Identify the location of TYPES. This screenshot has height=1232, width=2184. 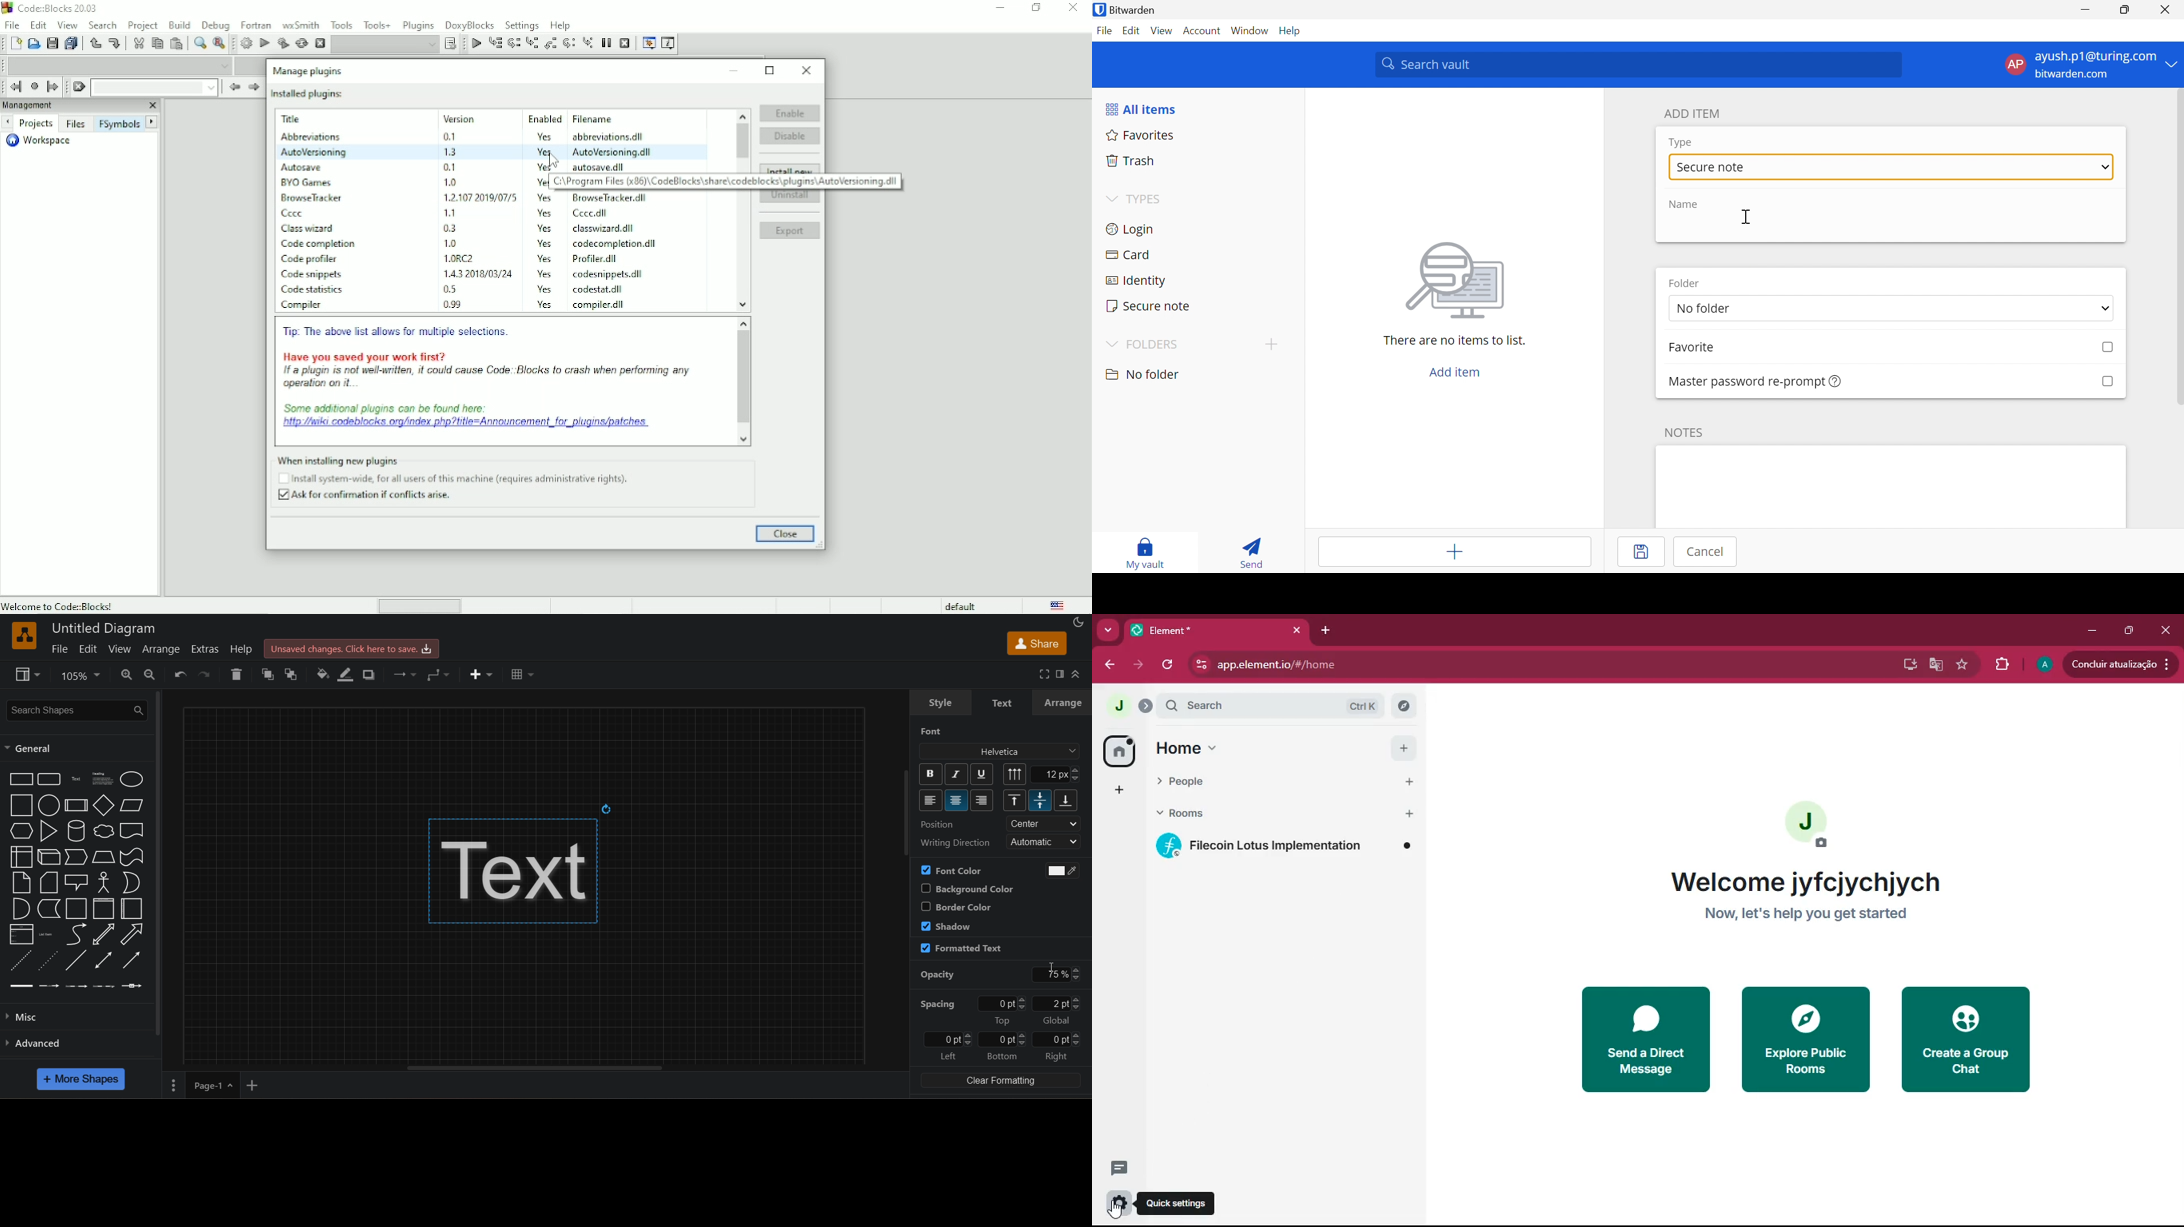
(1147, 200).